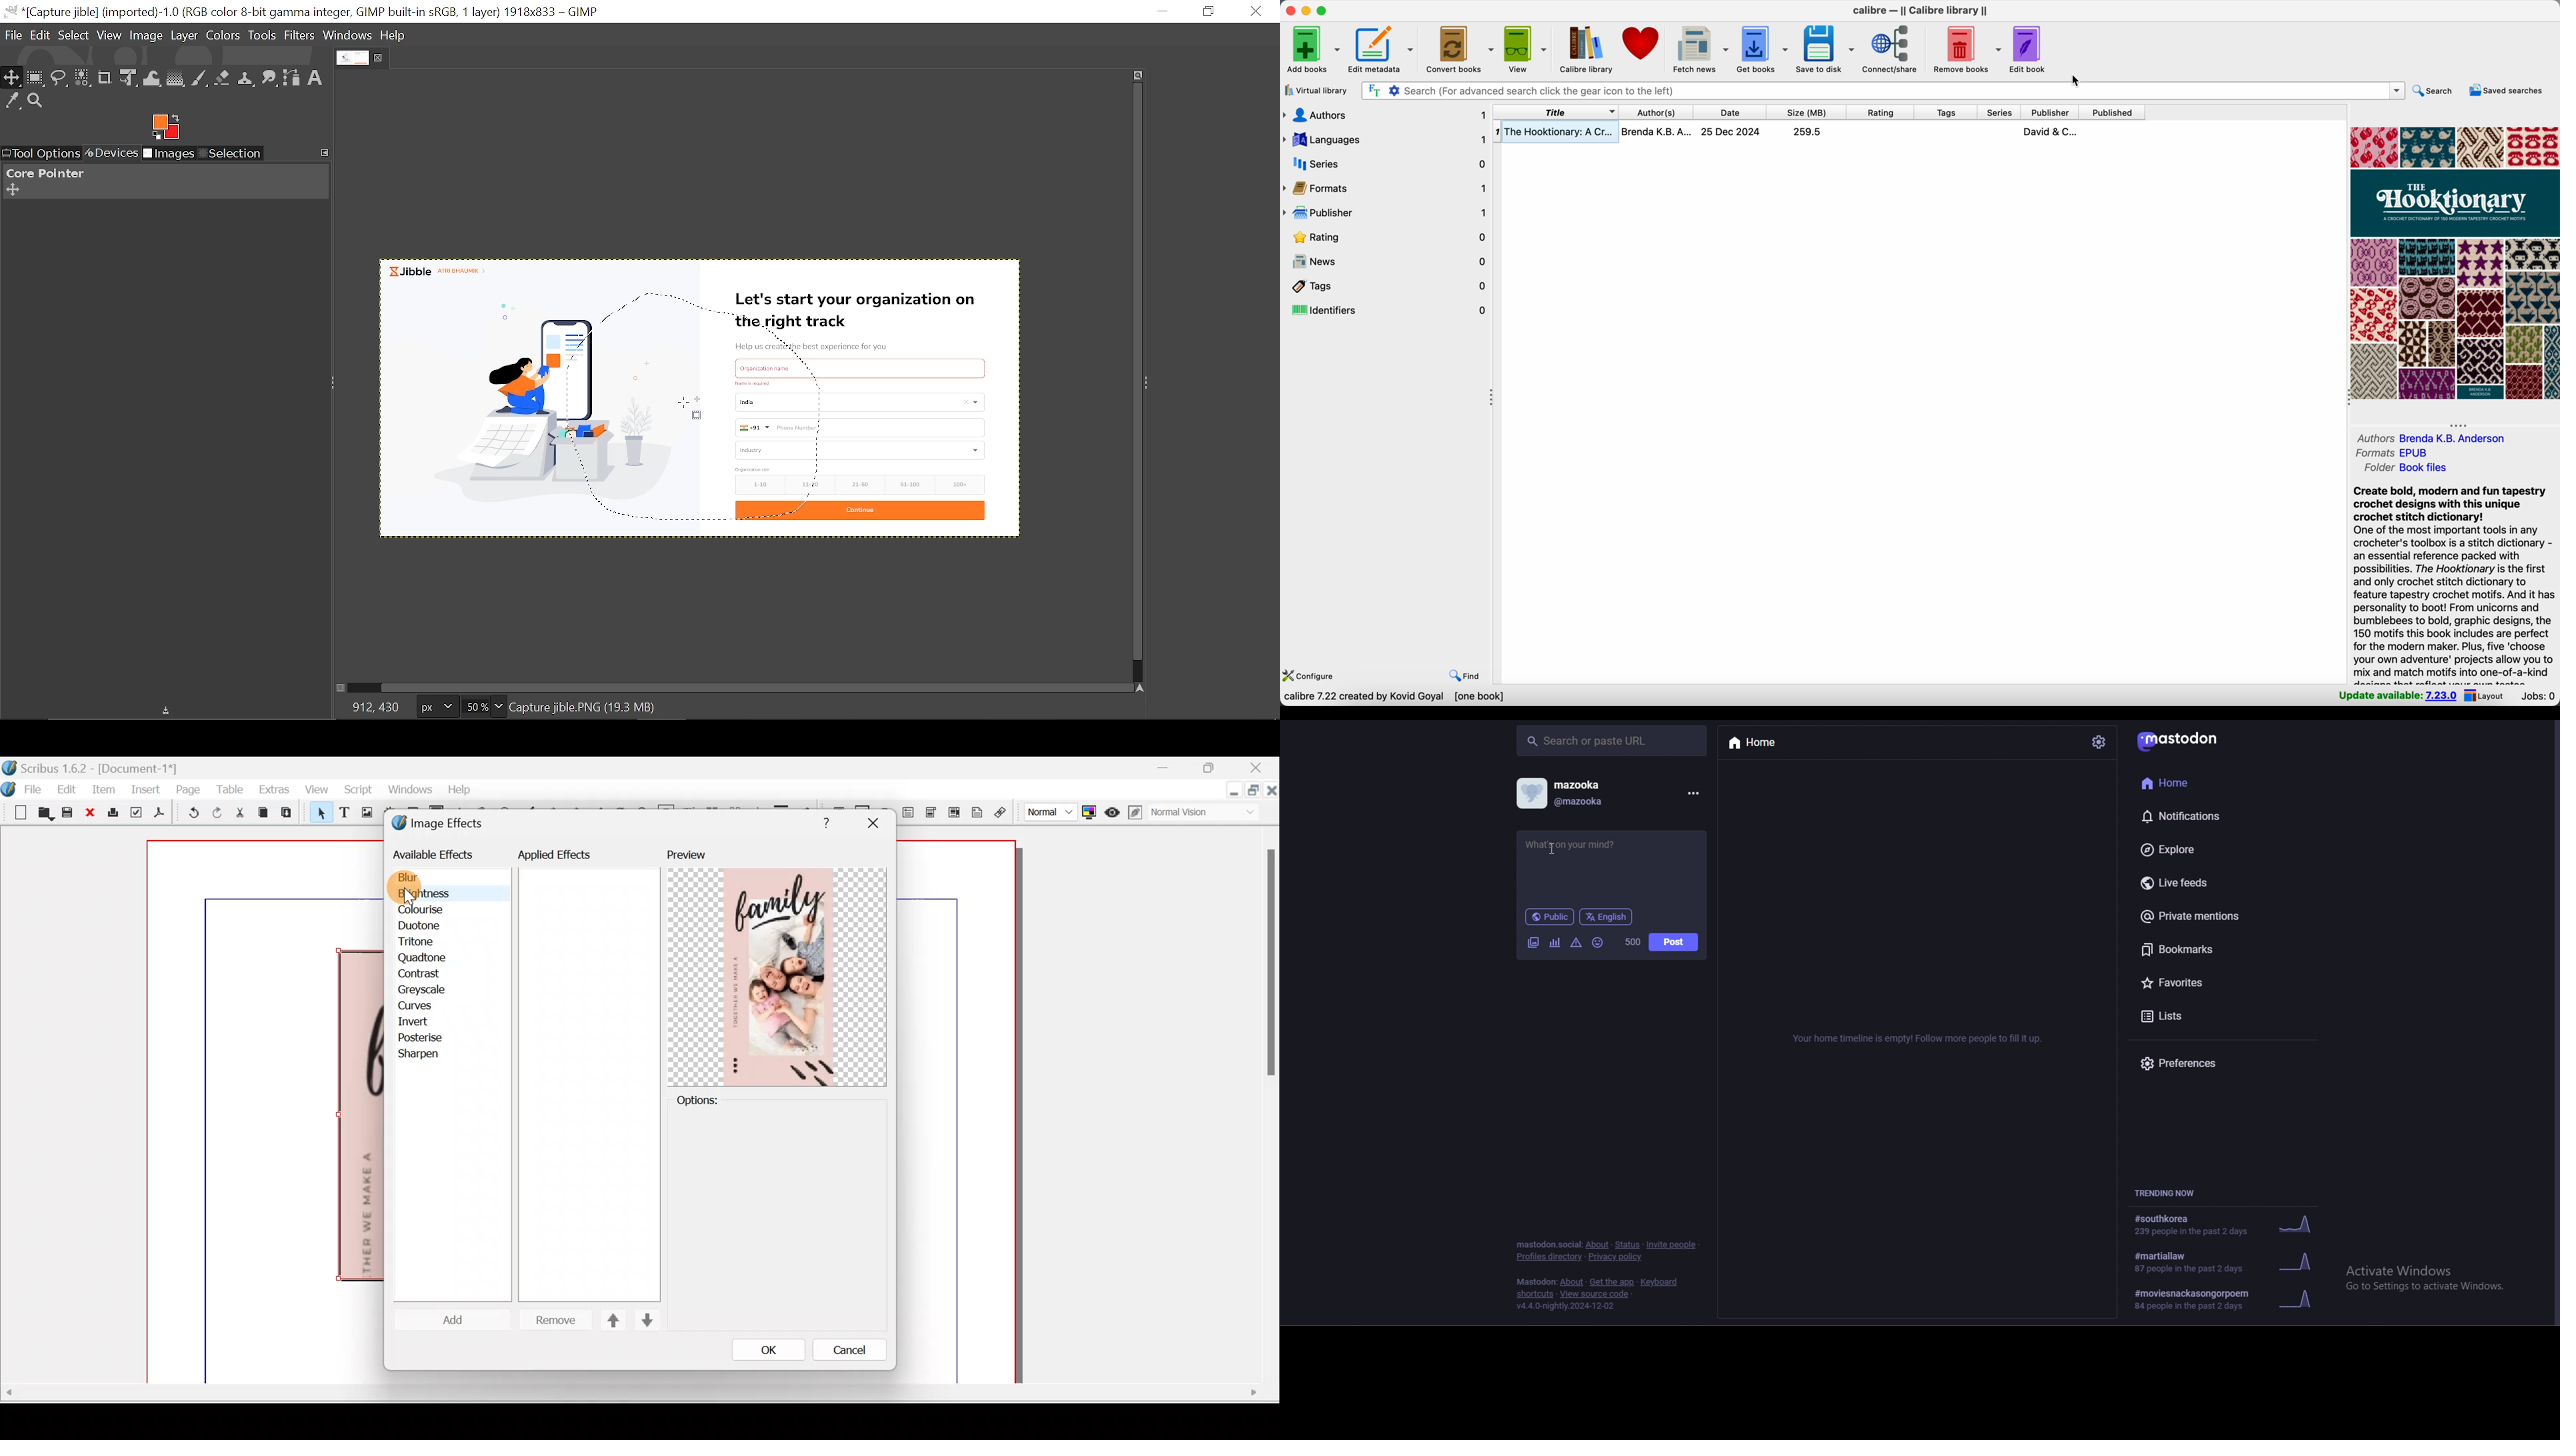 This screenshot has width=2576, height=1456. I want to click on Move down, so click(645, 1320).